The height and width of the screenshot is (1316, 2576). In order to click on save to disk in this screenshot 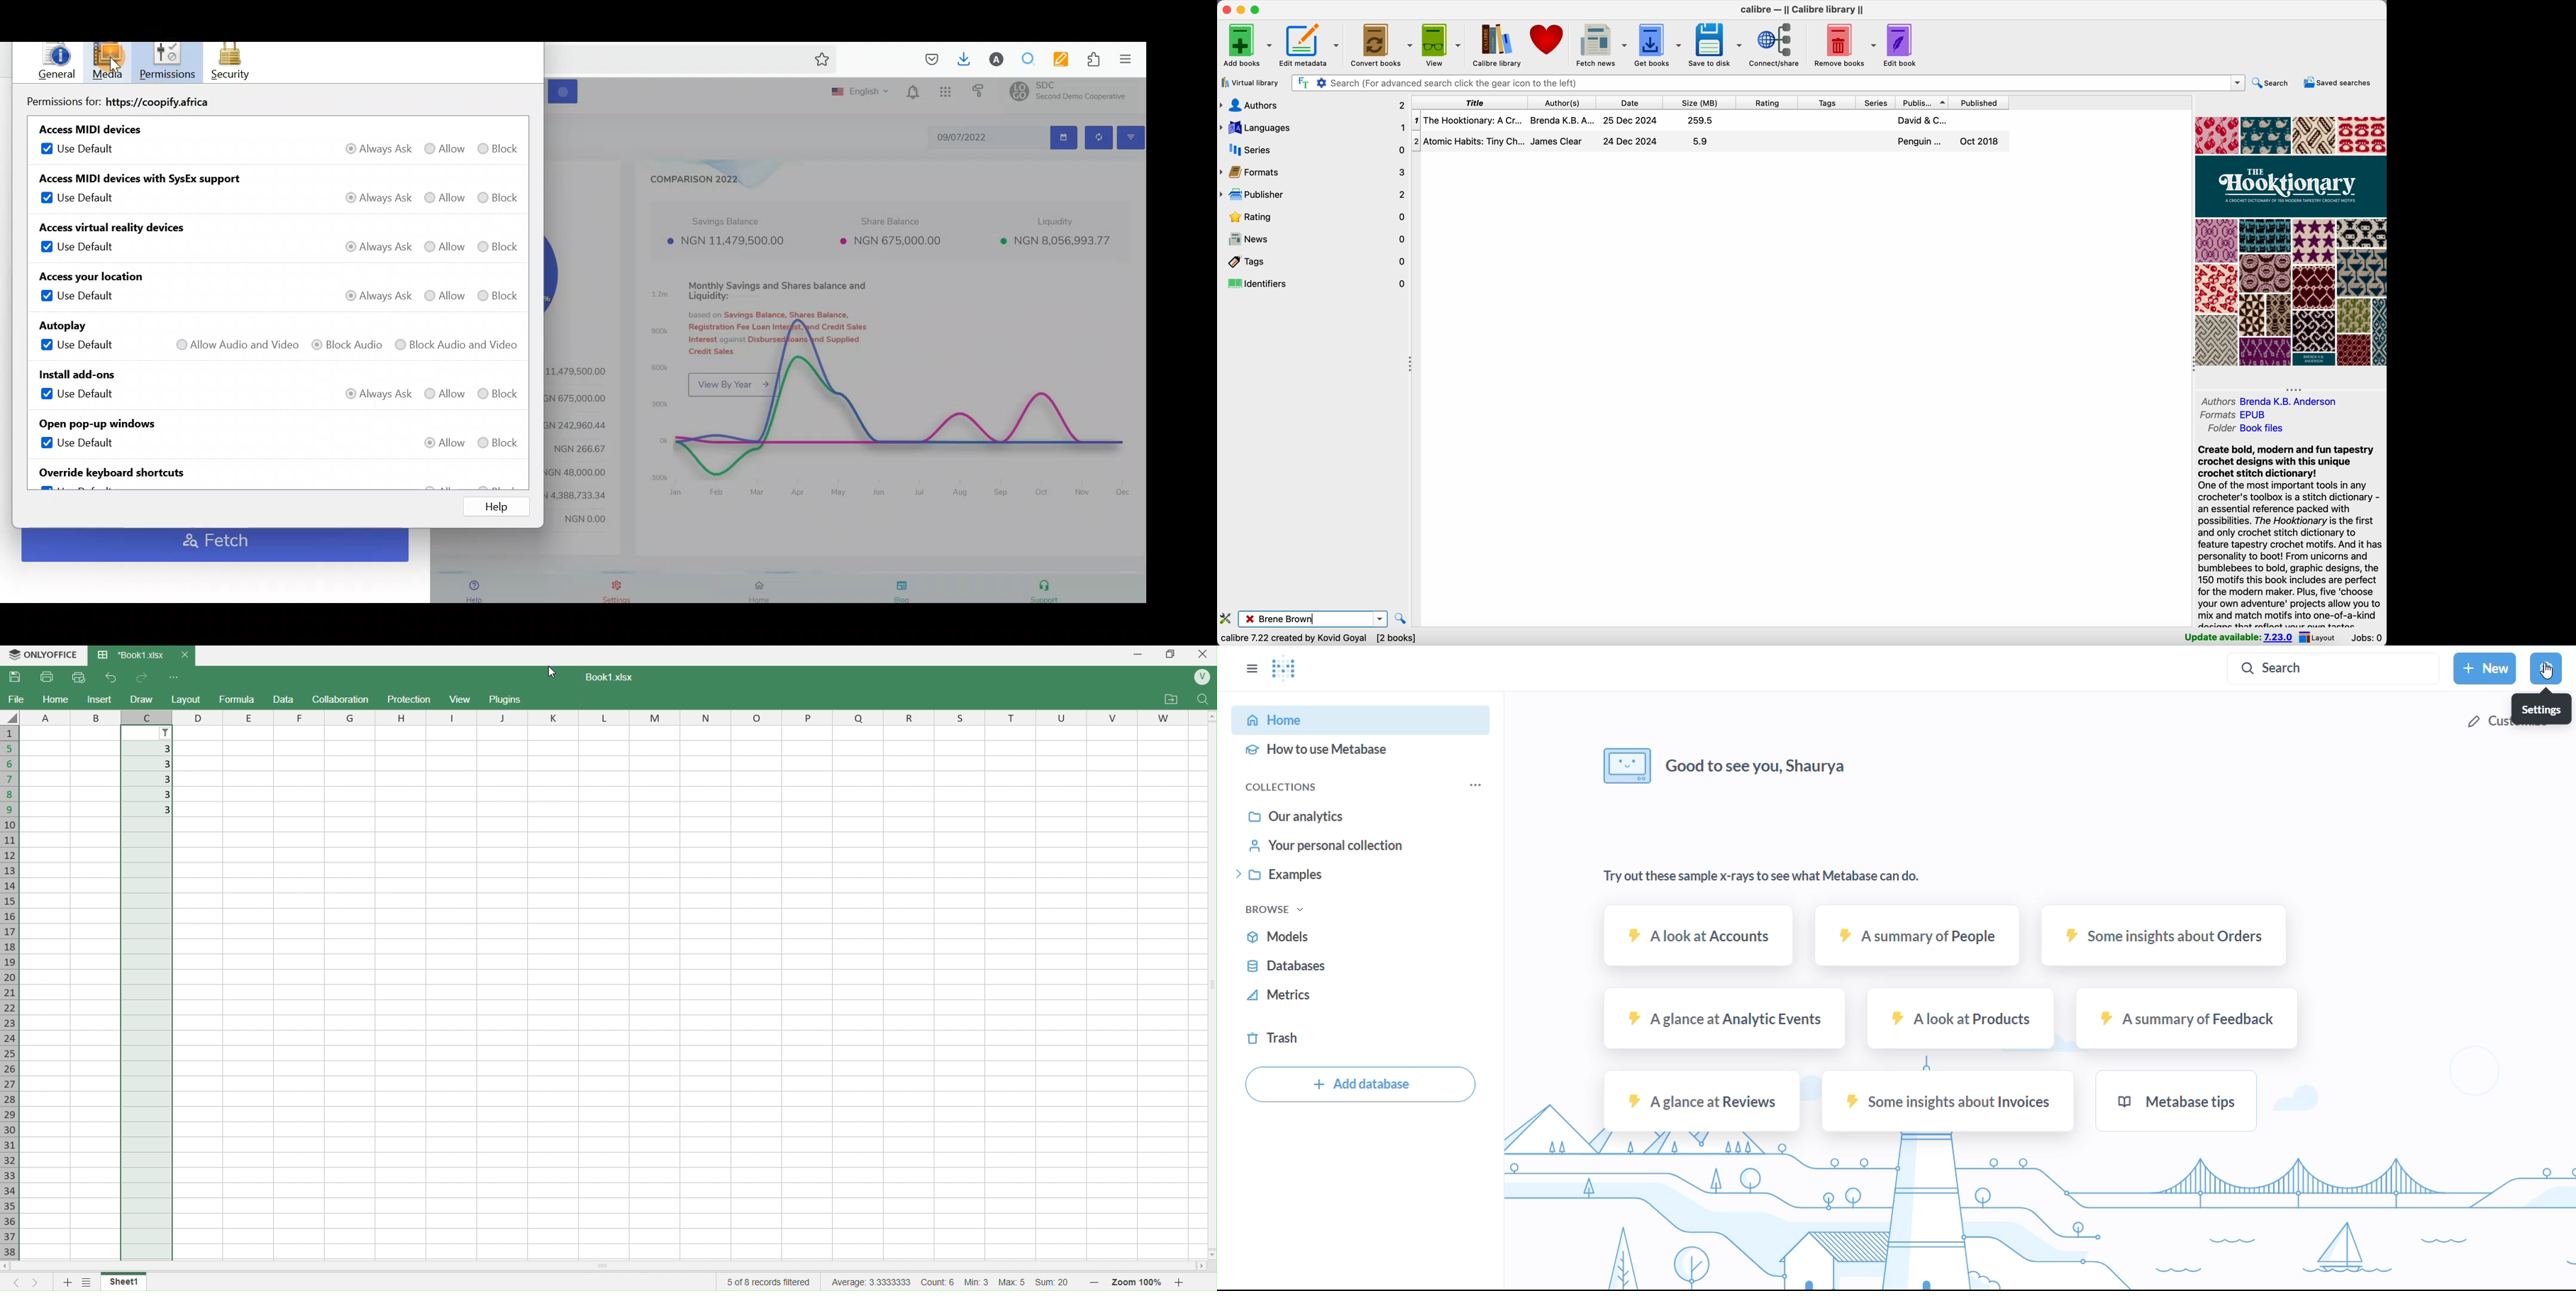, I will do `click(1717, 46)`.